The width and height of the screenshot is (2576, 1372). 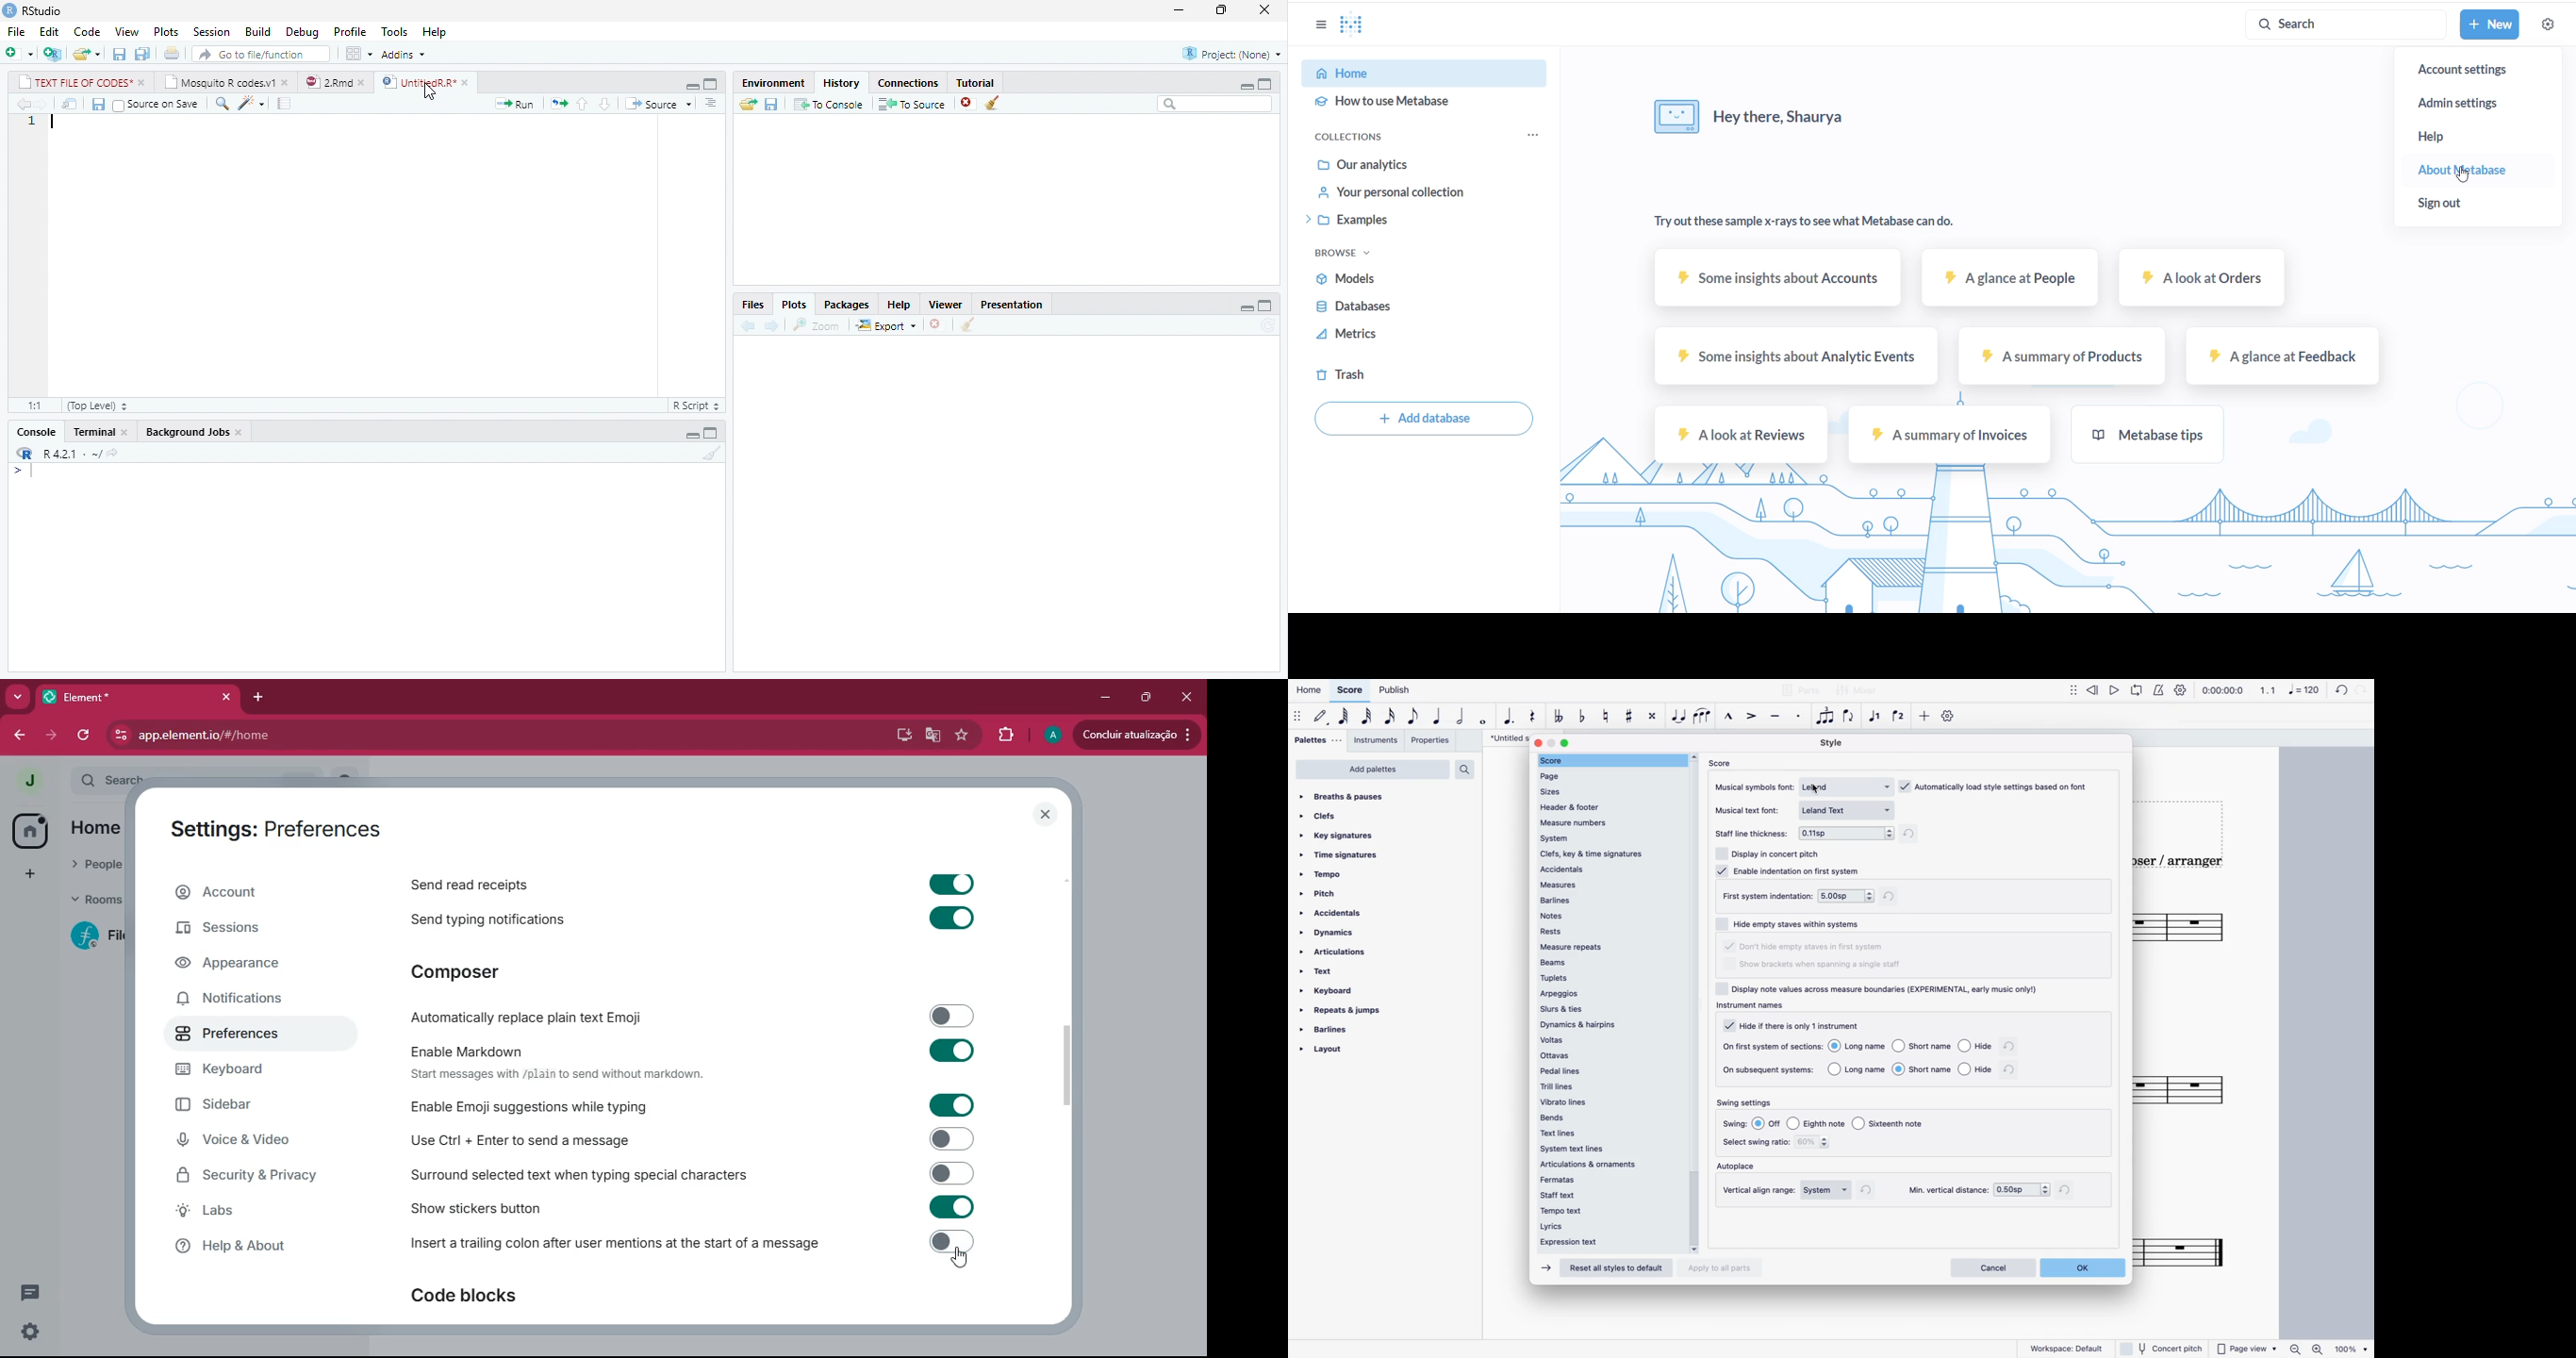 What do you see at coordinates (252, 892) in the screenshot?
I see `account` at bounding box center [252, 892].